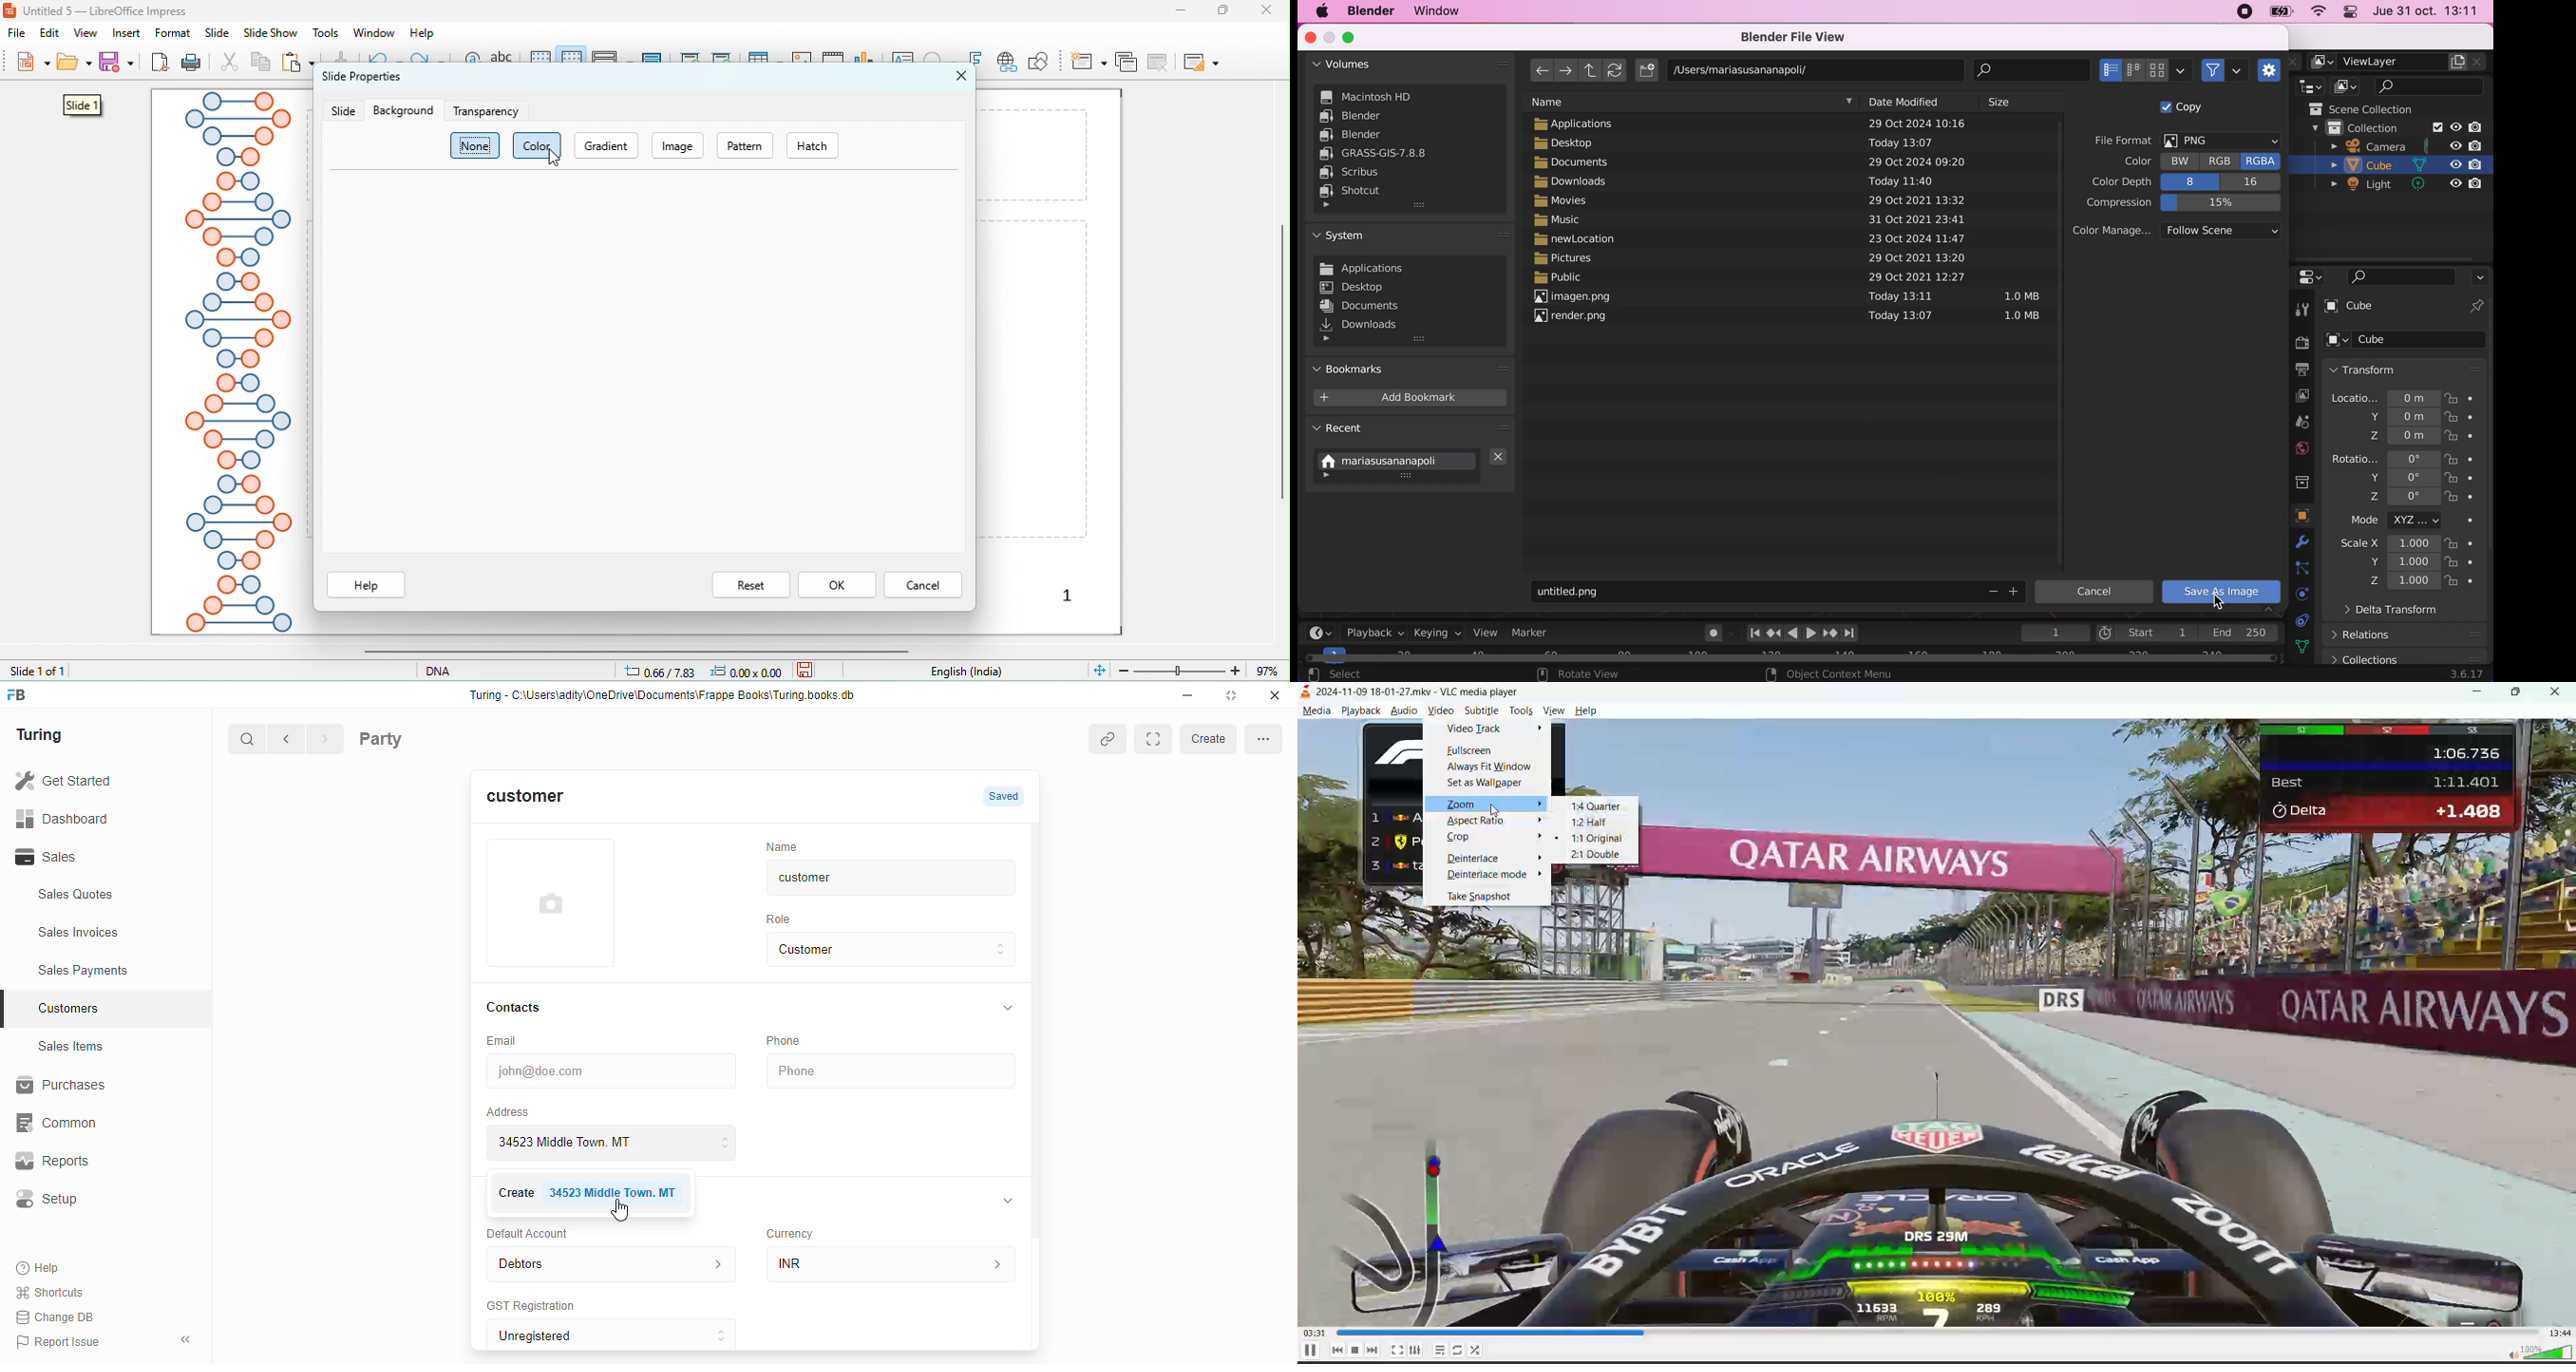 The width and height of the screenshot is (2576, 1372). What do you see at coordinates (1235, 695) in the screenshot?
I see `maximise` at bounding box center [1235, 695].